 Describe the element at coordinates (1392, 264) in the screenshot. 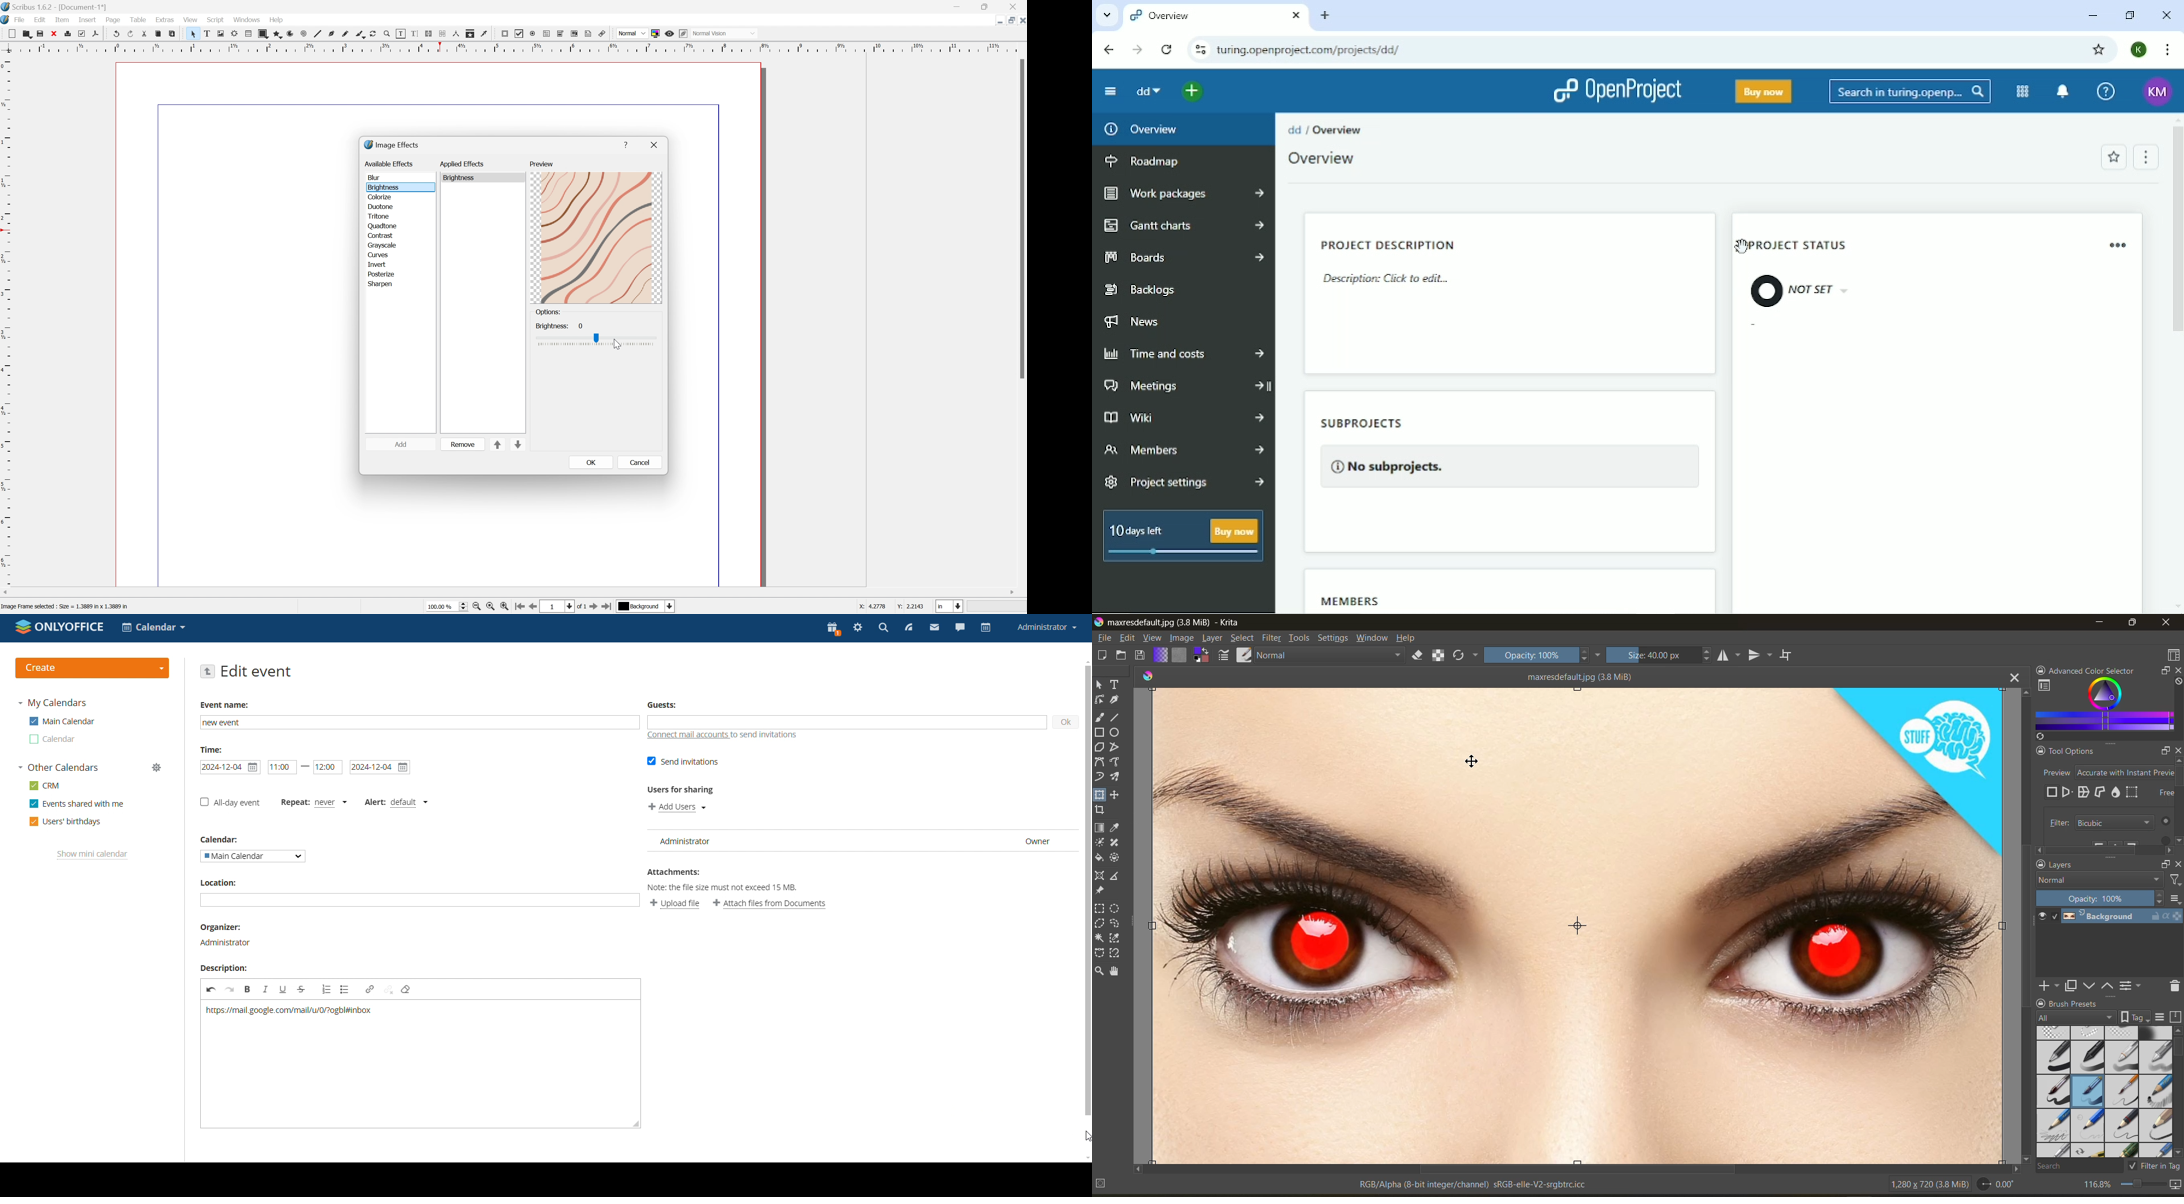

I see `Project description` at that location.